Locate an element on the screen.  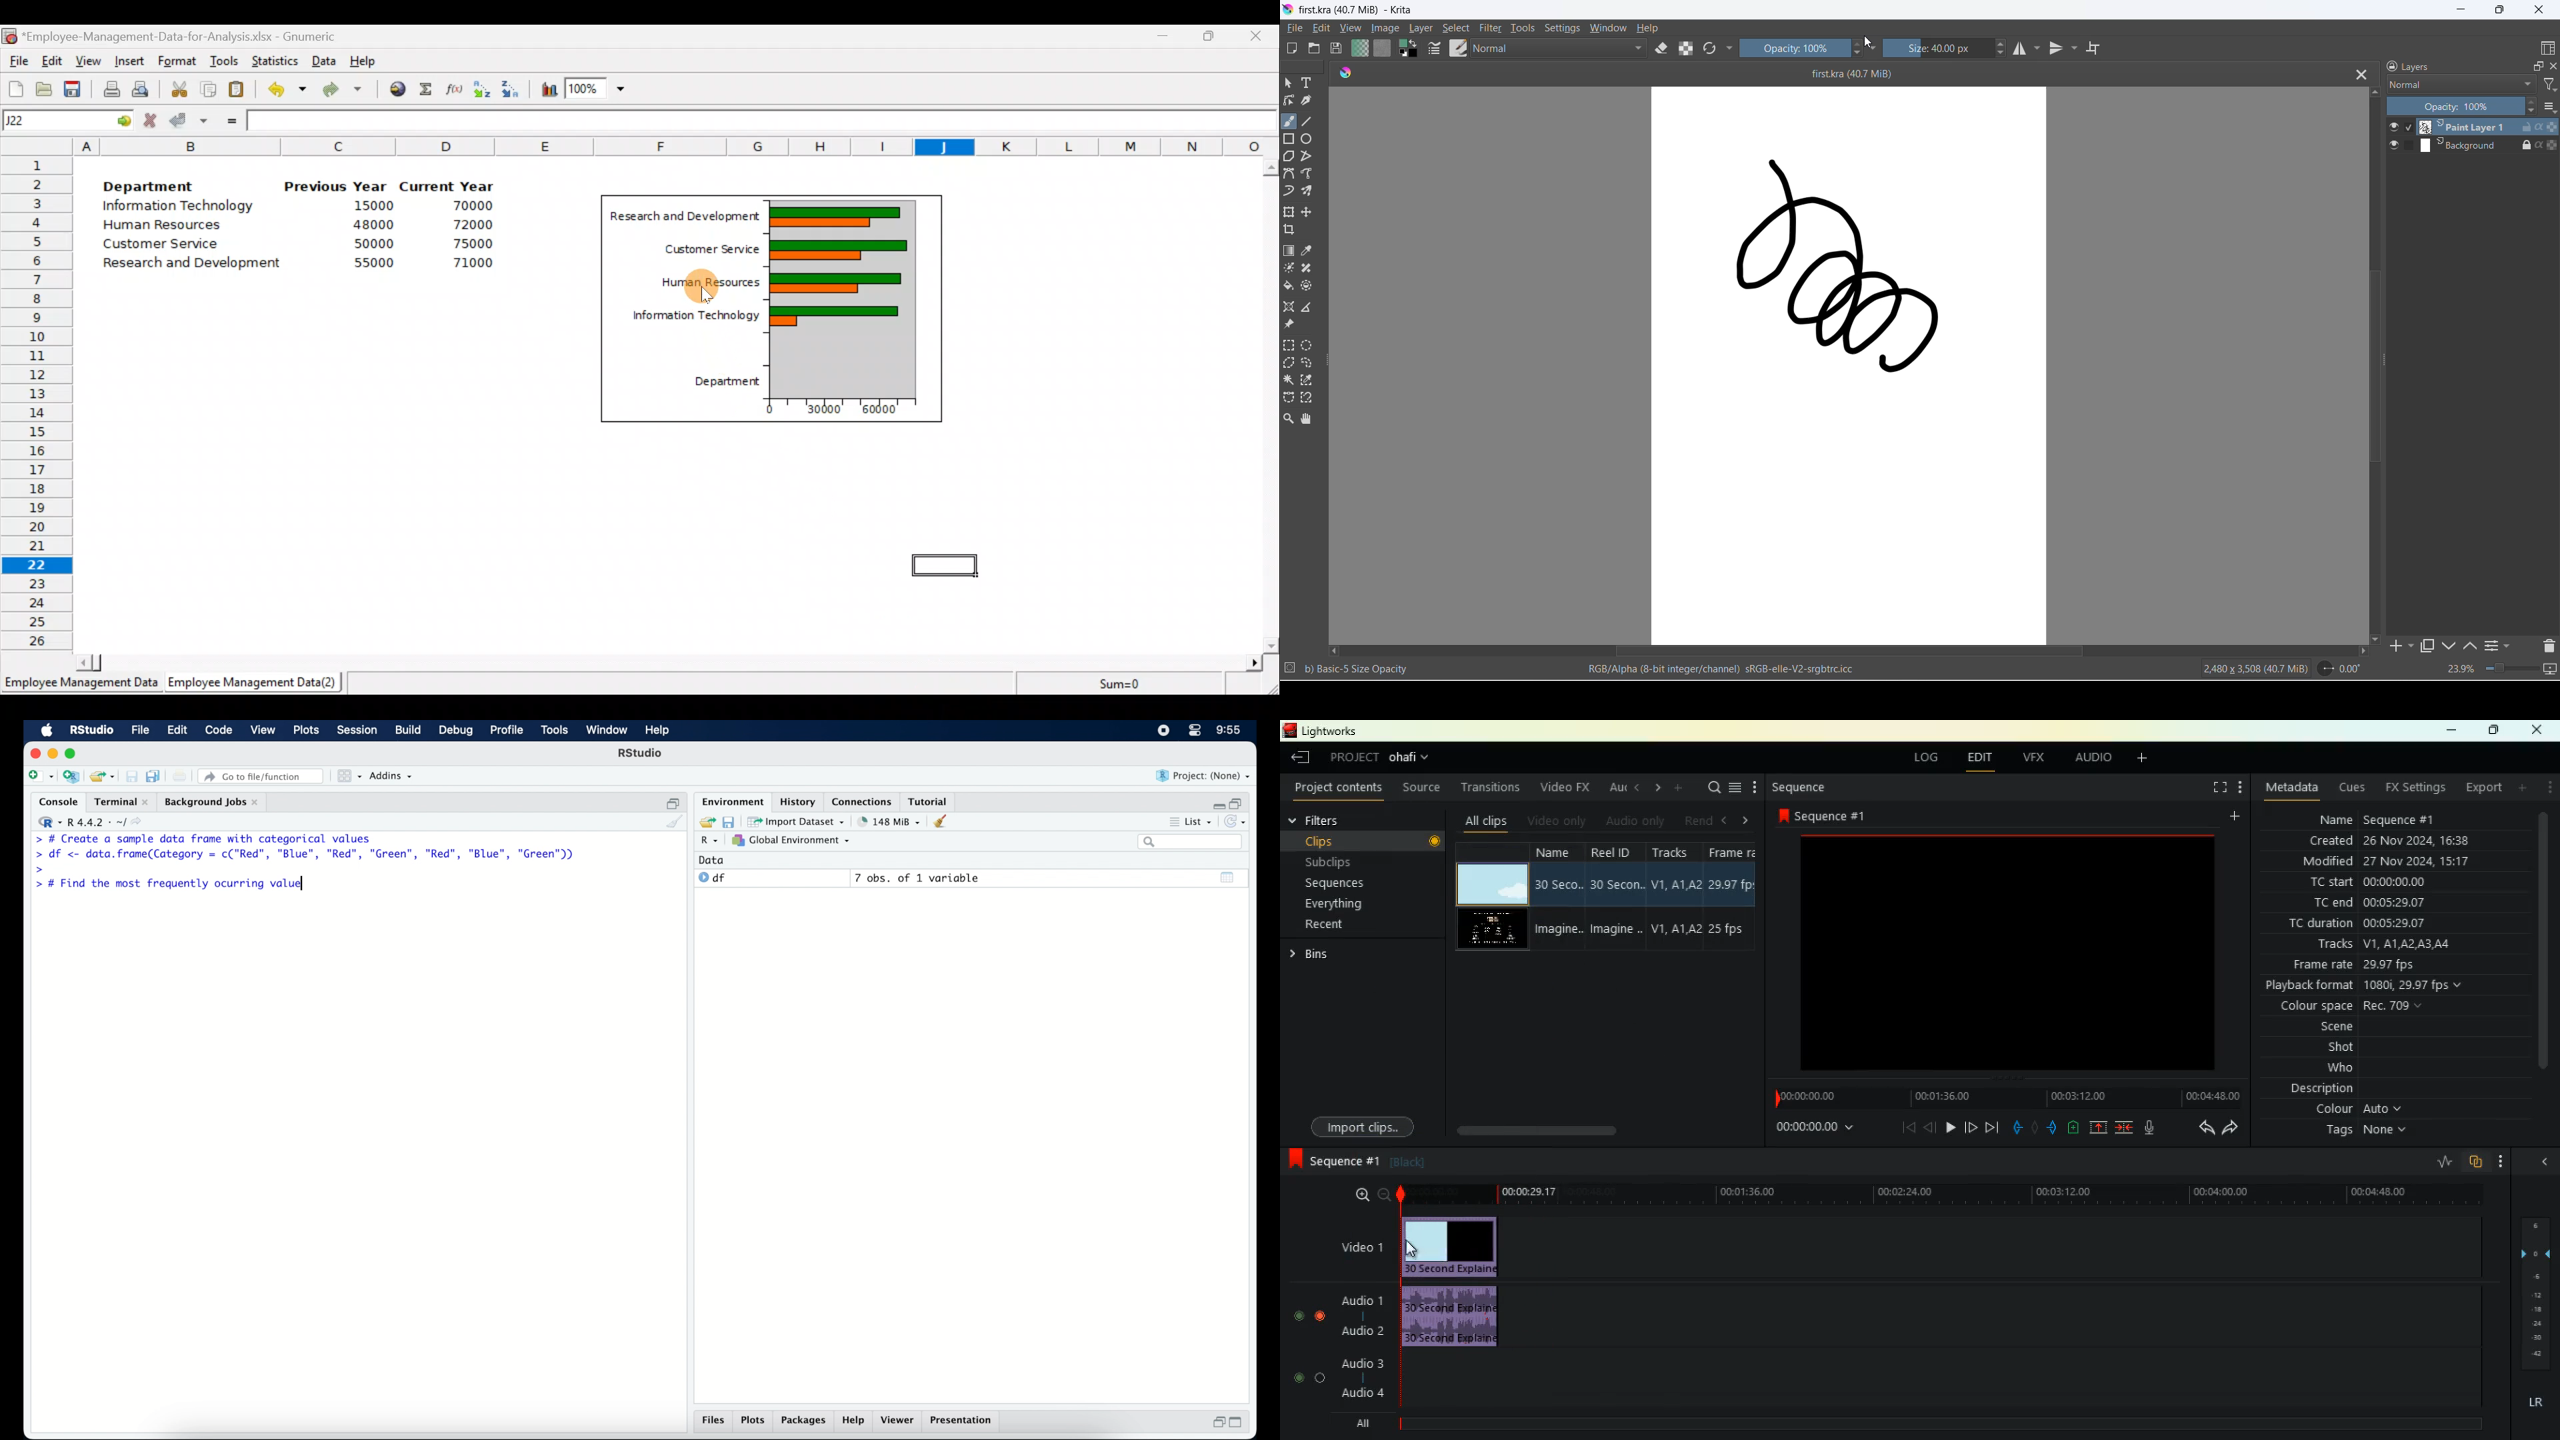
help is located at coordinates (1649, 28).